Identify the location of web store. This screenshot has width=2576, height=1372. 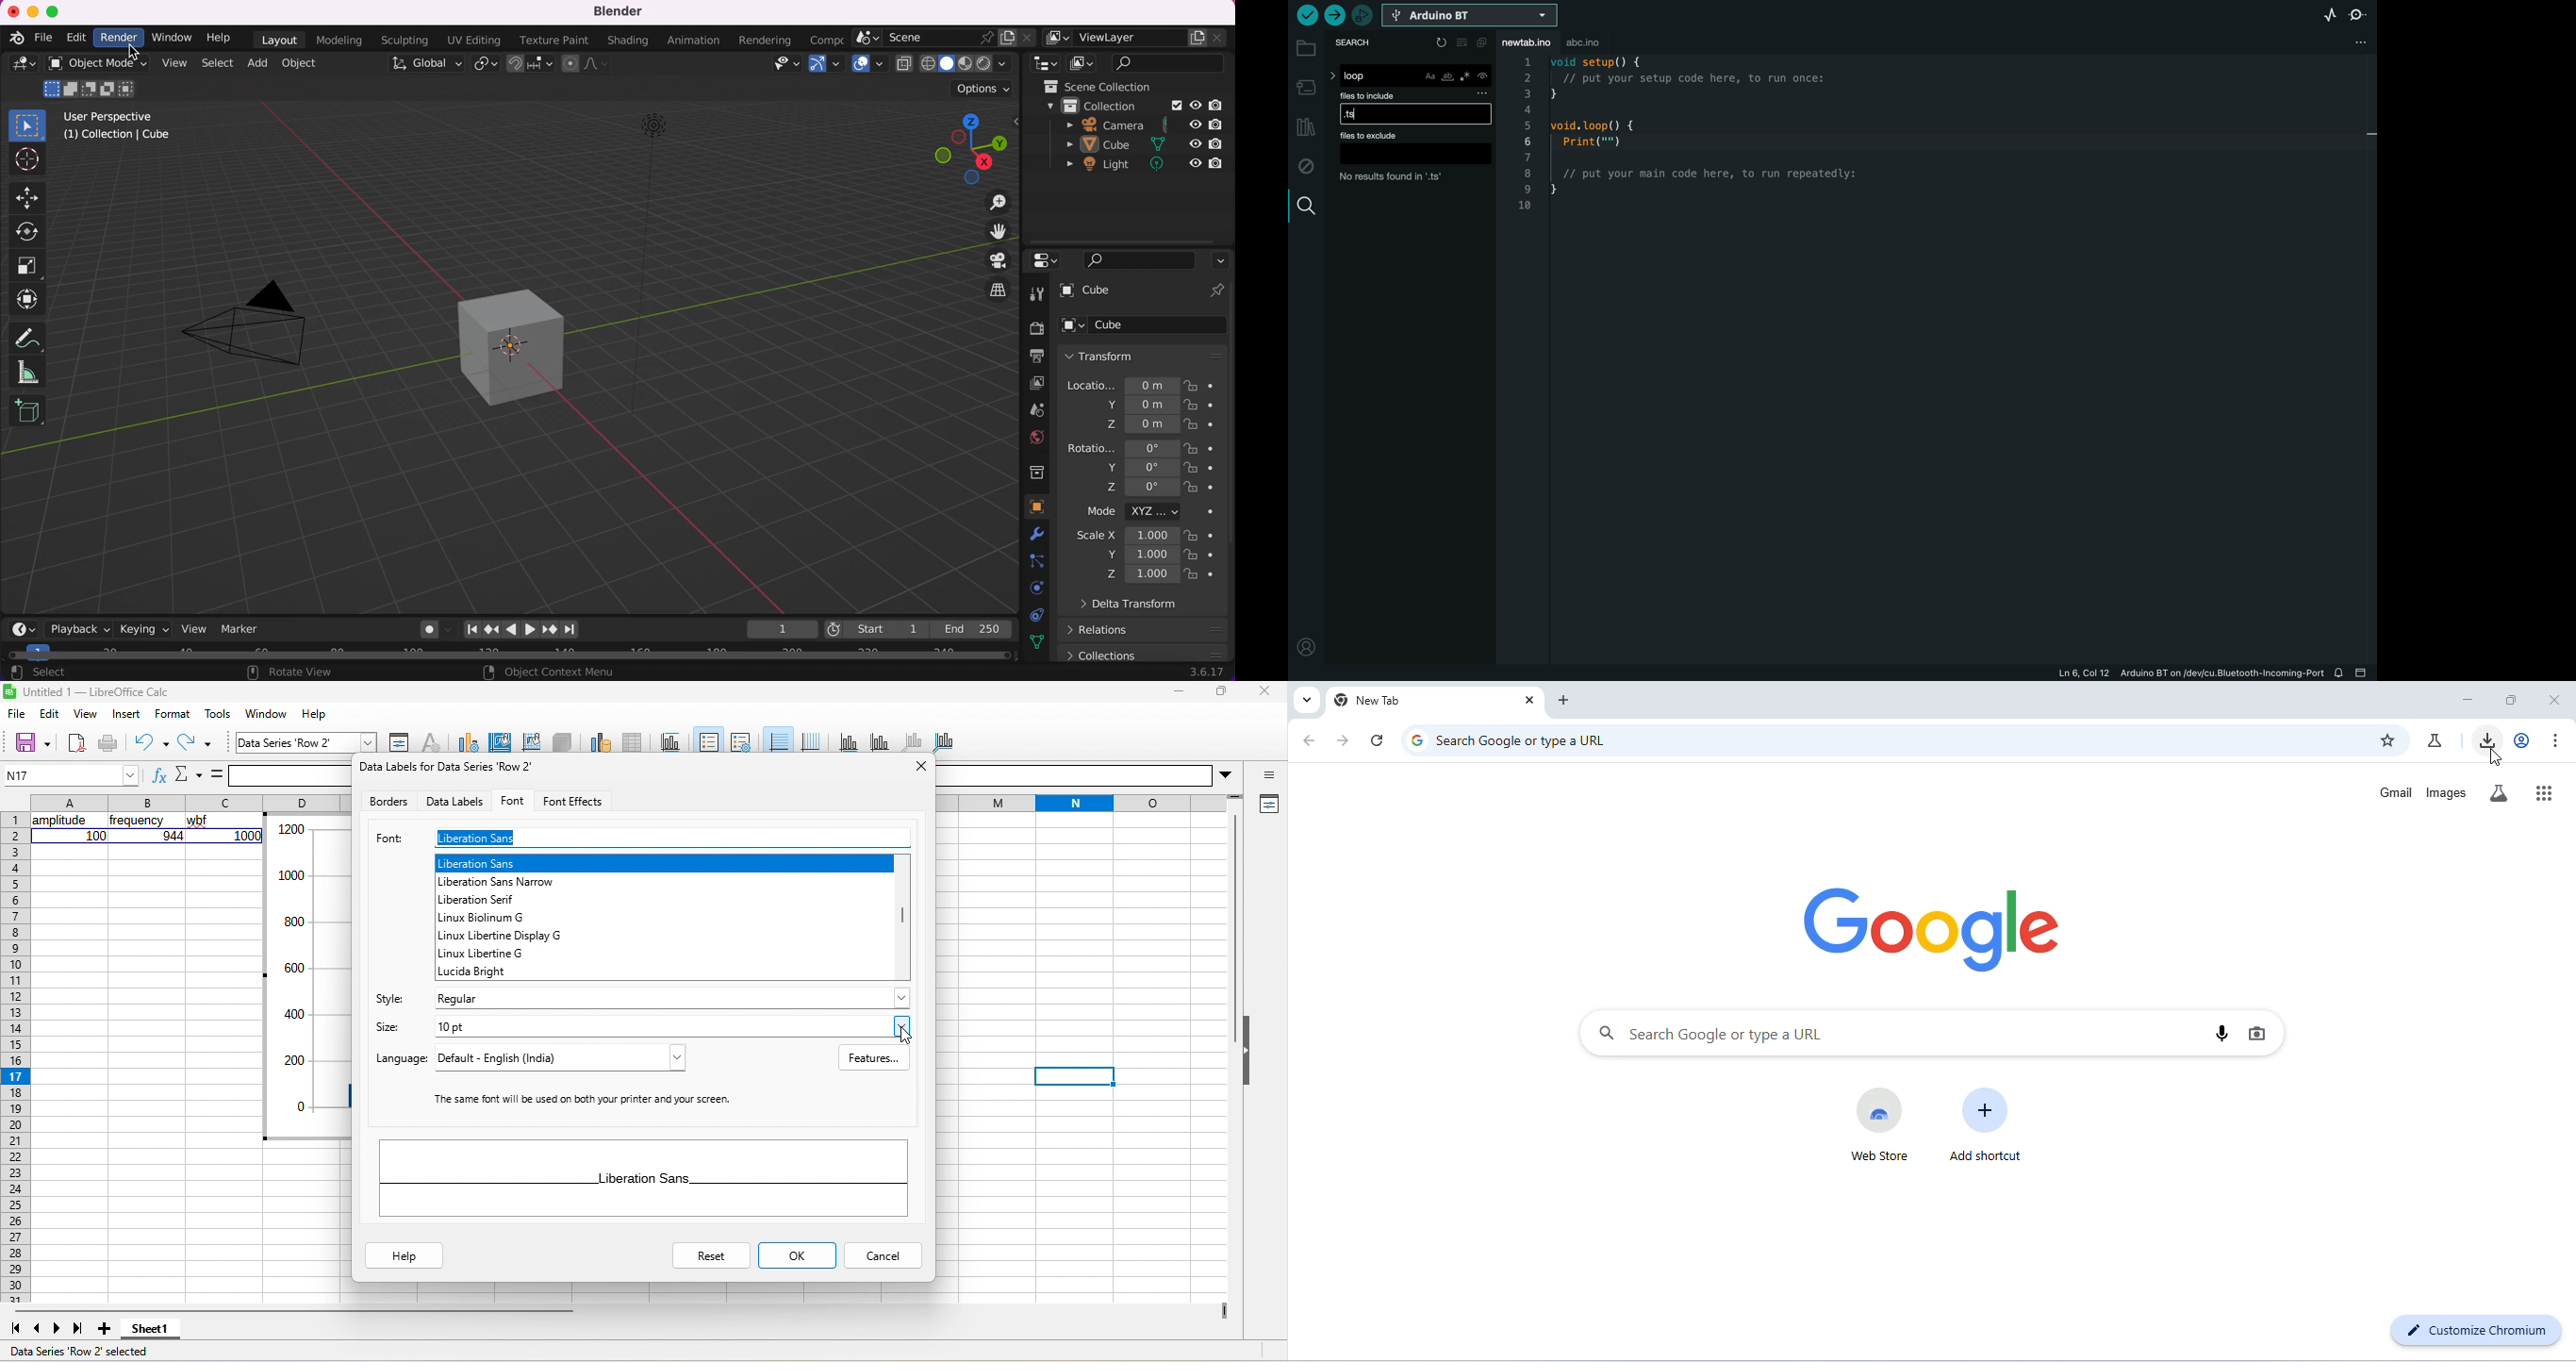
(1883, 1127).